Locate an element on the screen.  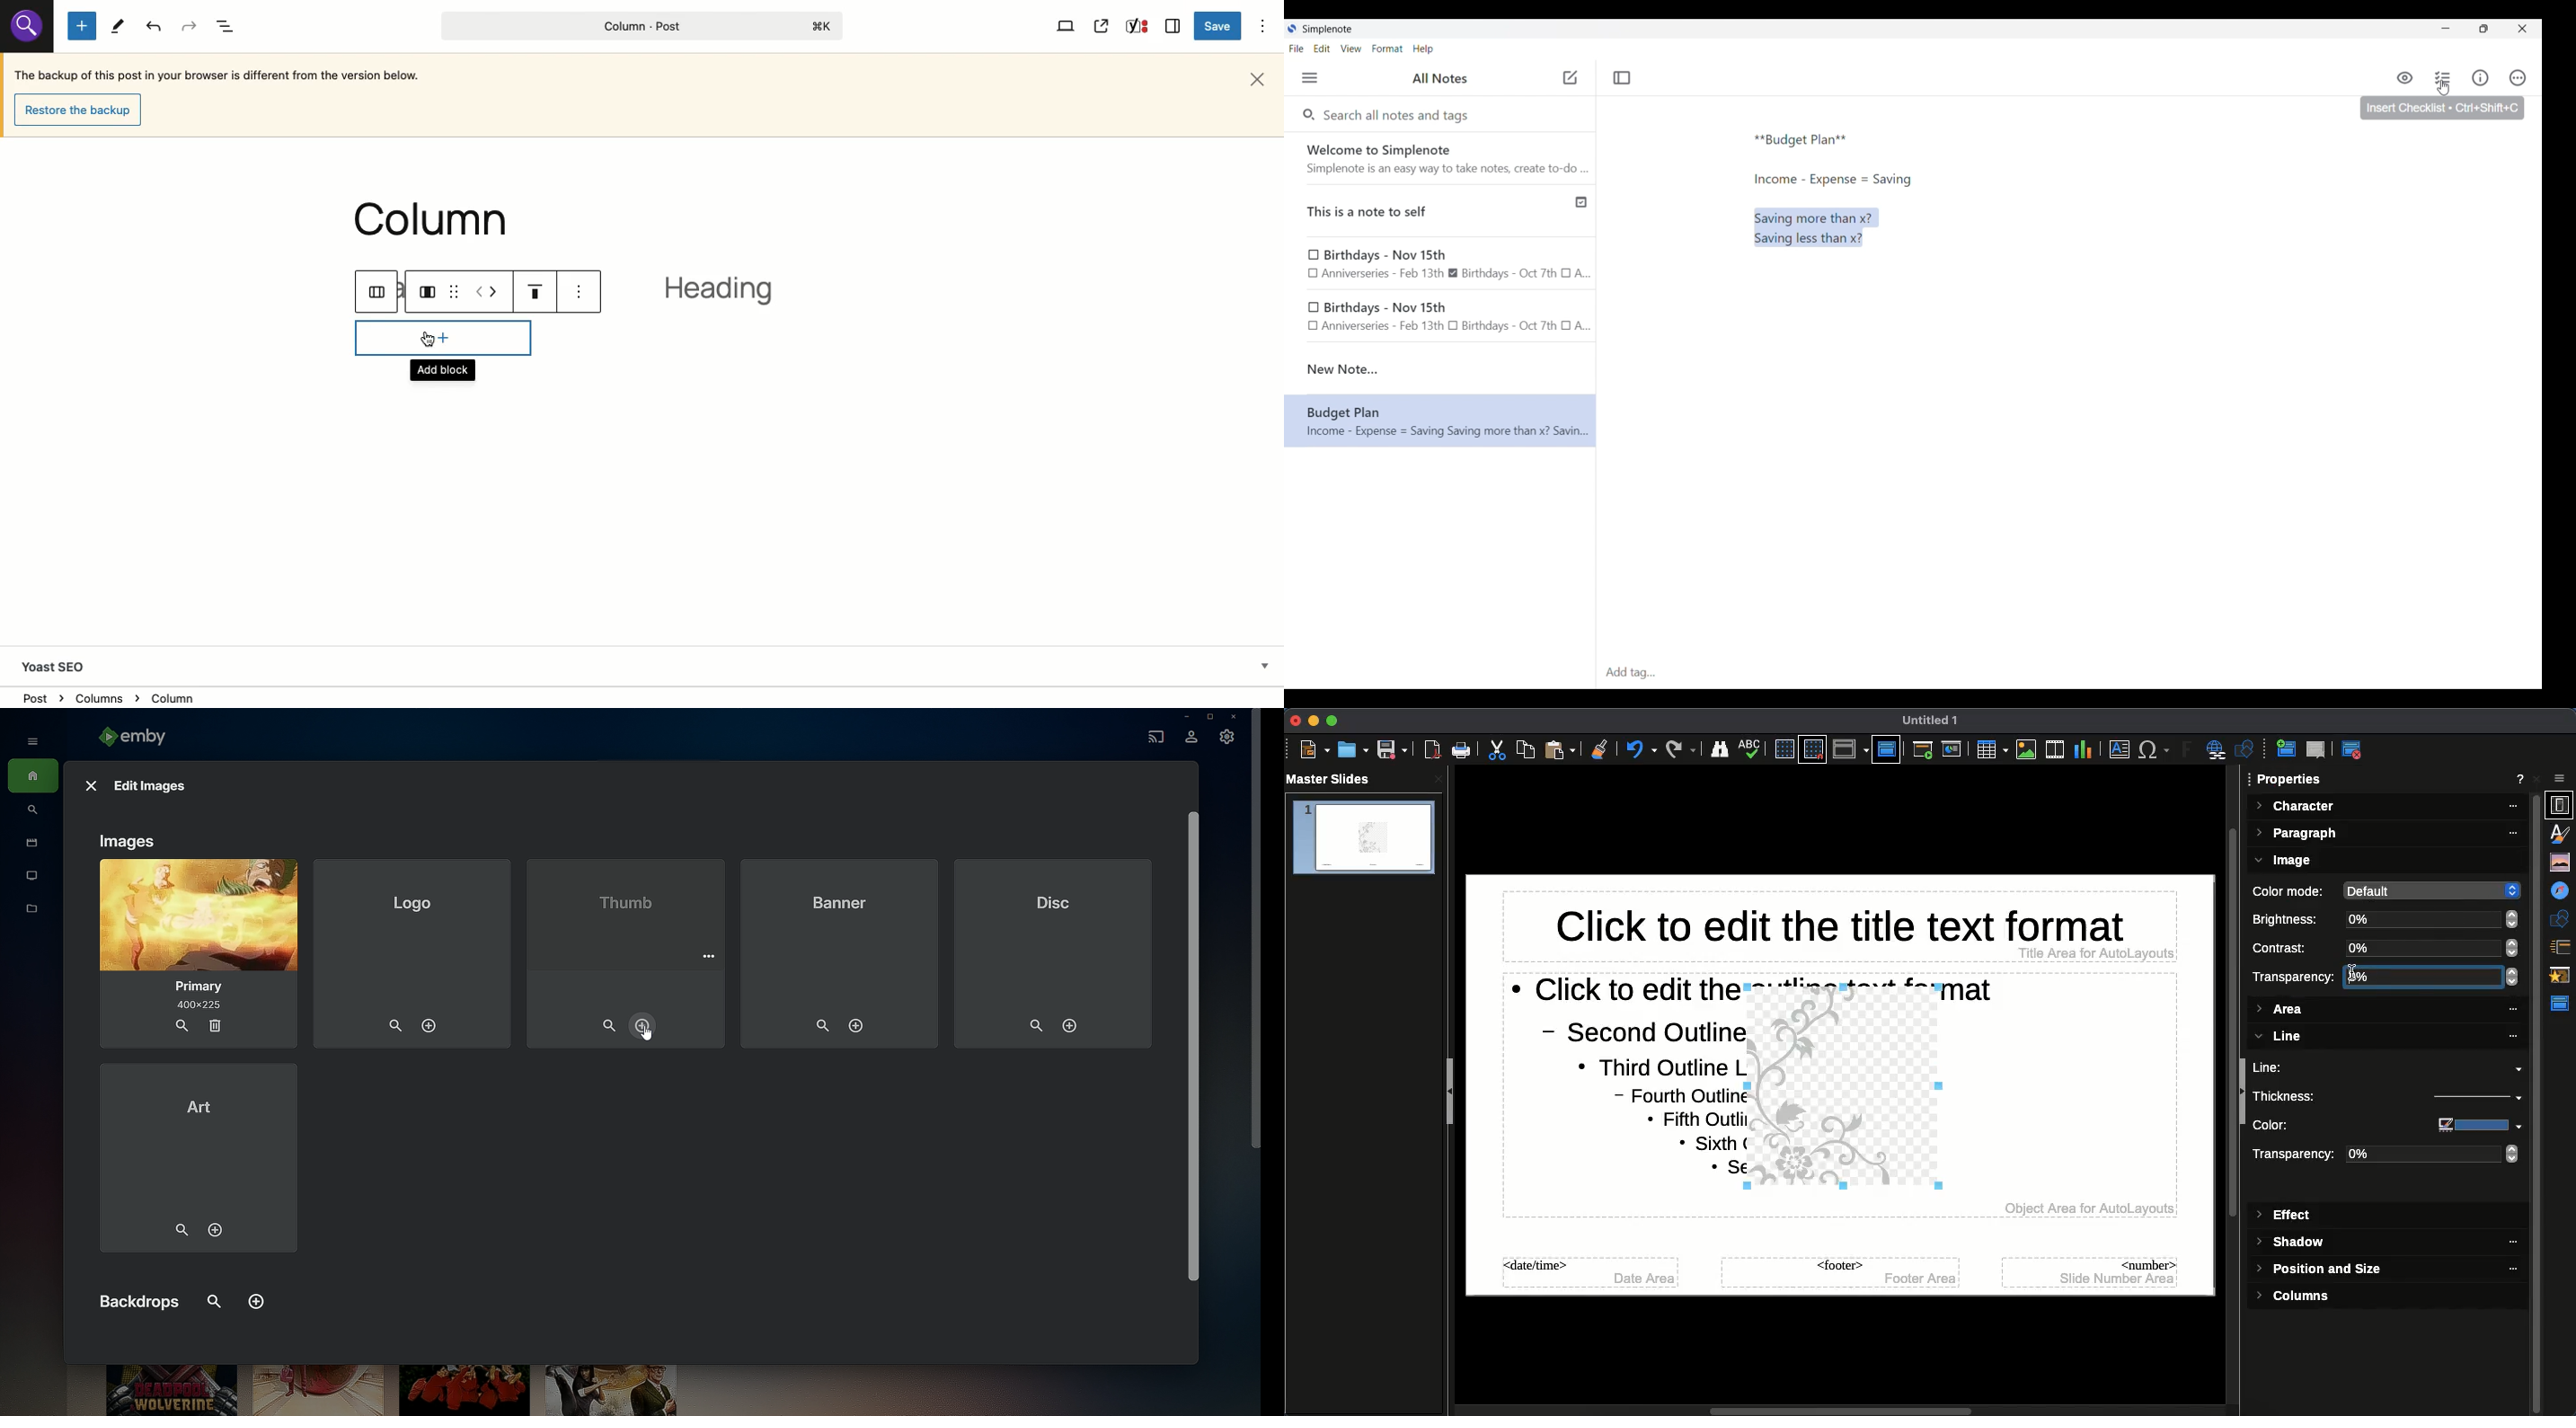
Spellcheck is located at coordinates (1750, 748).